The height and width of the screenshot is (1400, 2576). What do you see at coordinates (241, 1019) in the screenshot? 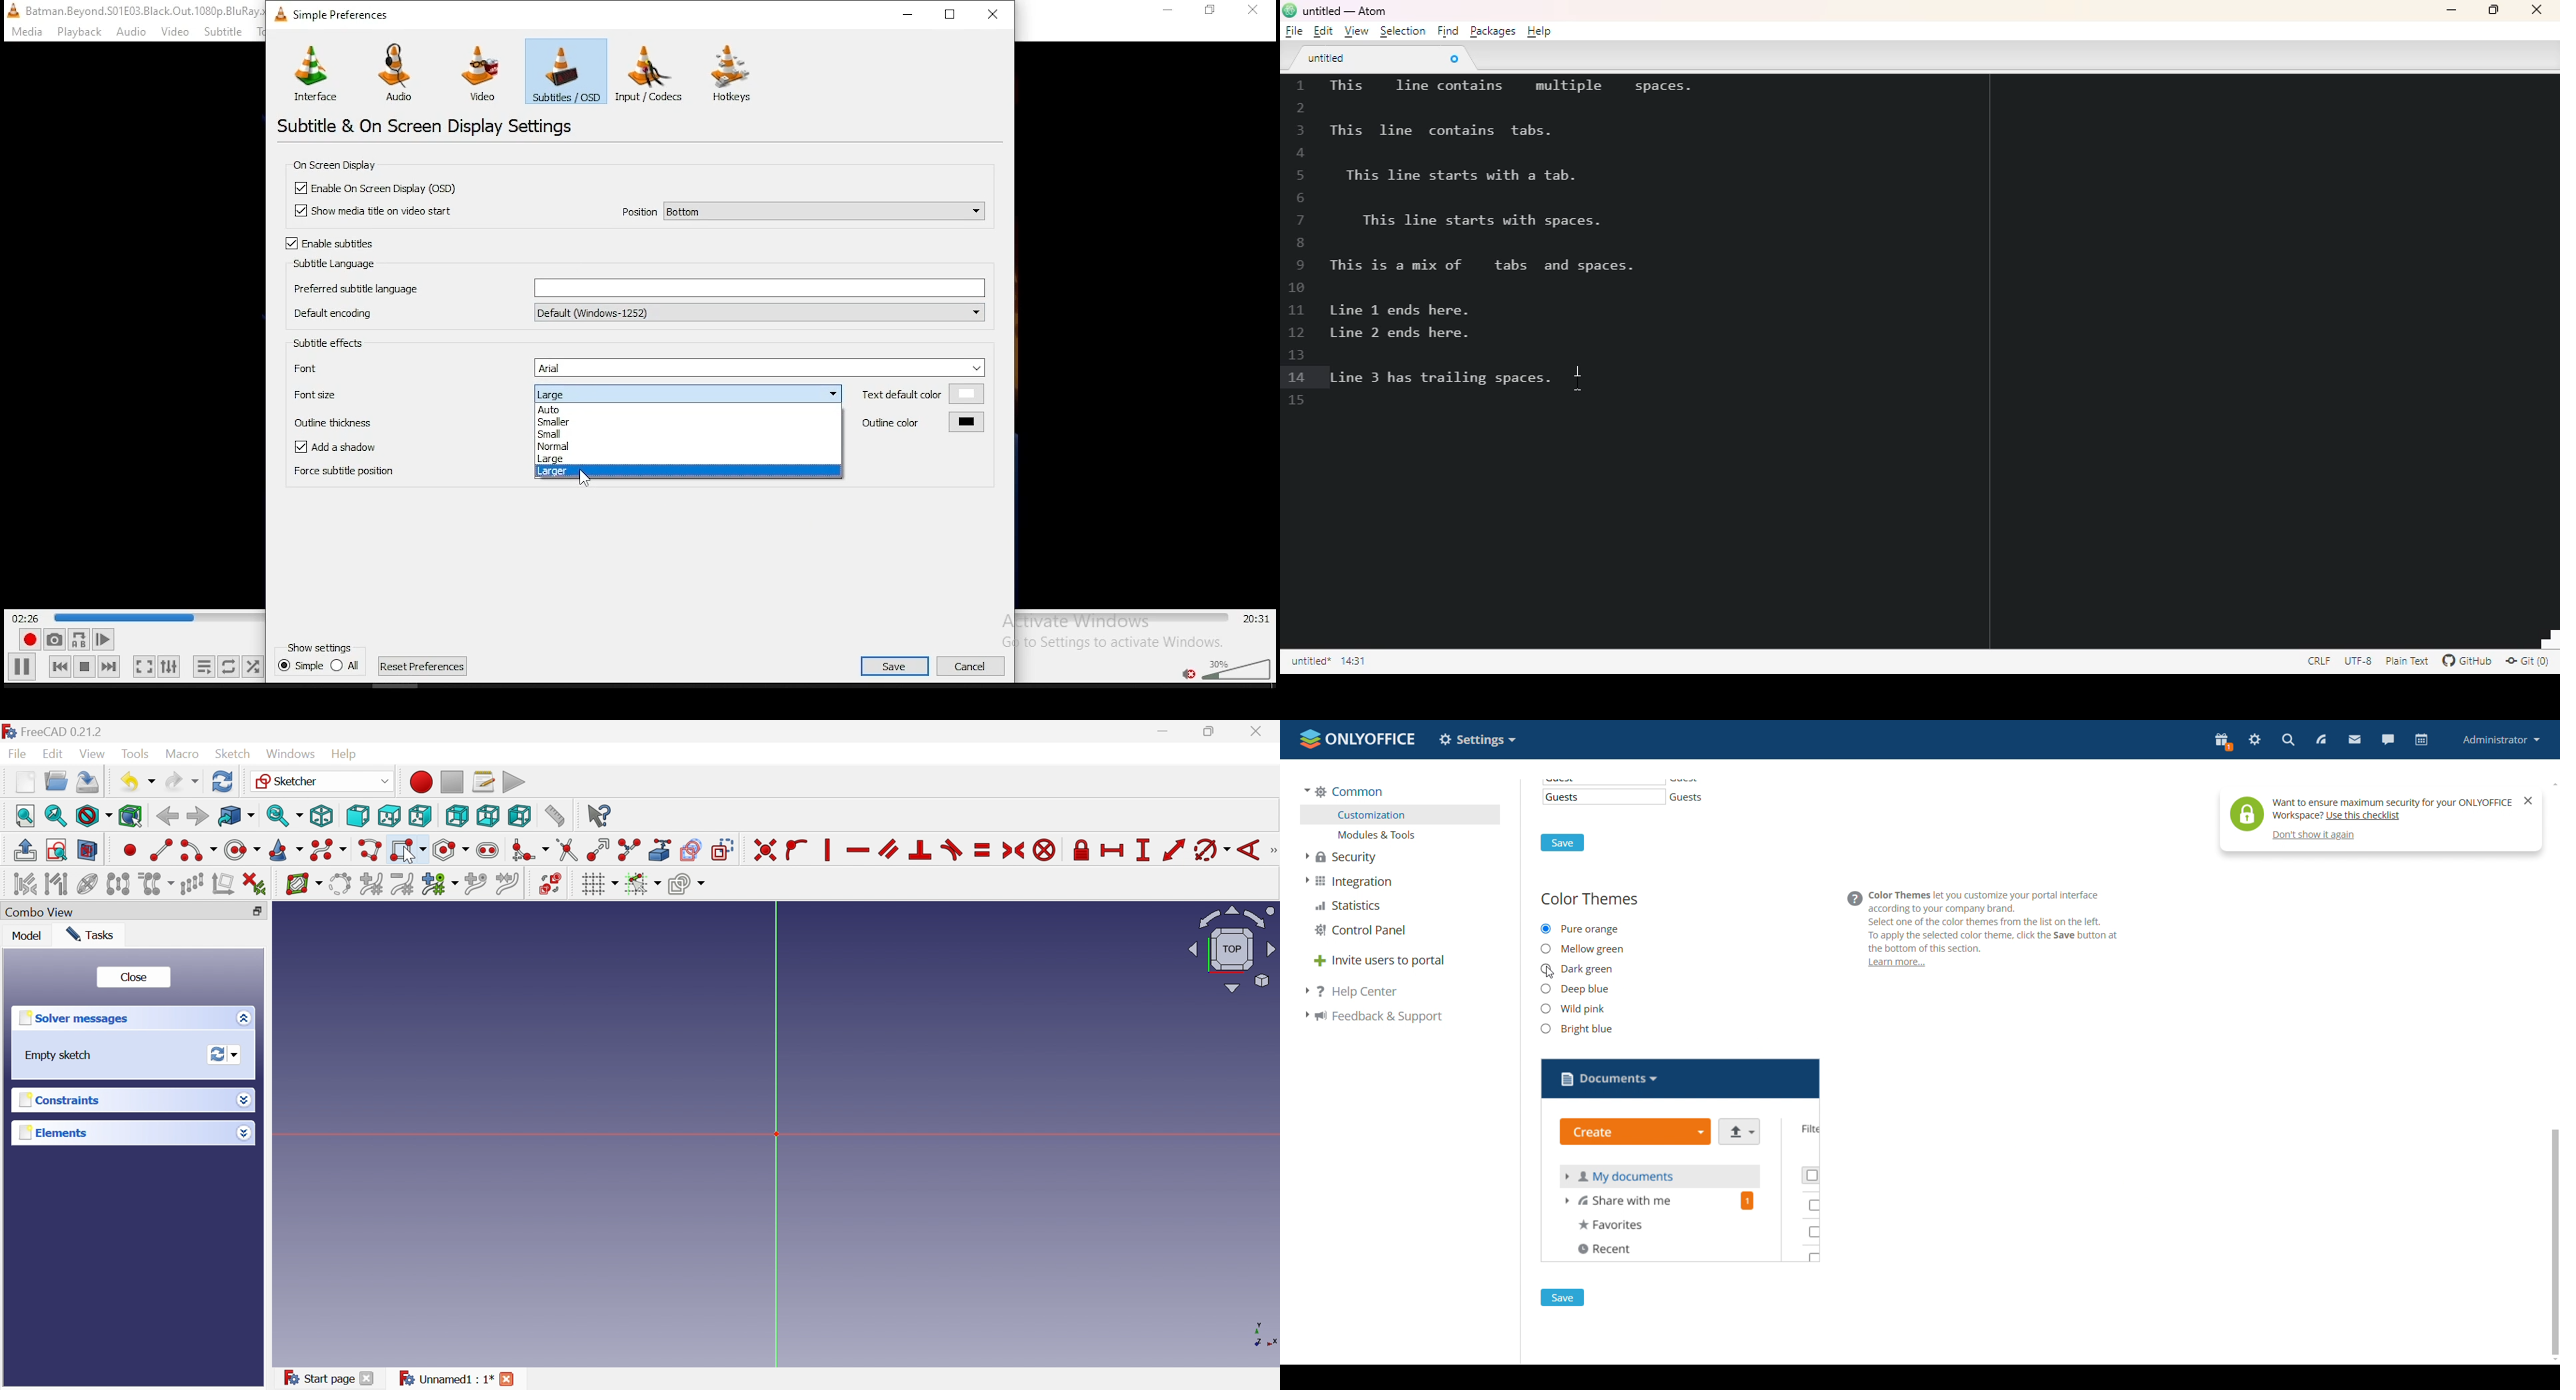
I see `Options` at bounding box center [241, 1019].